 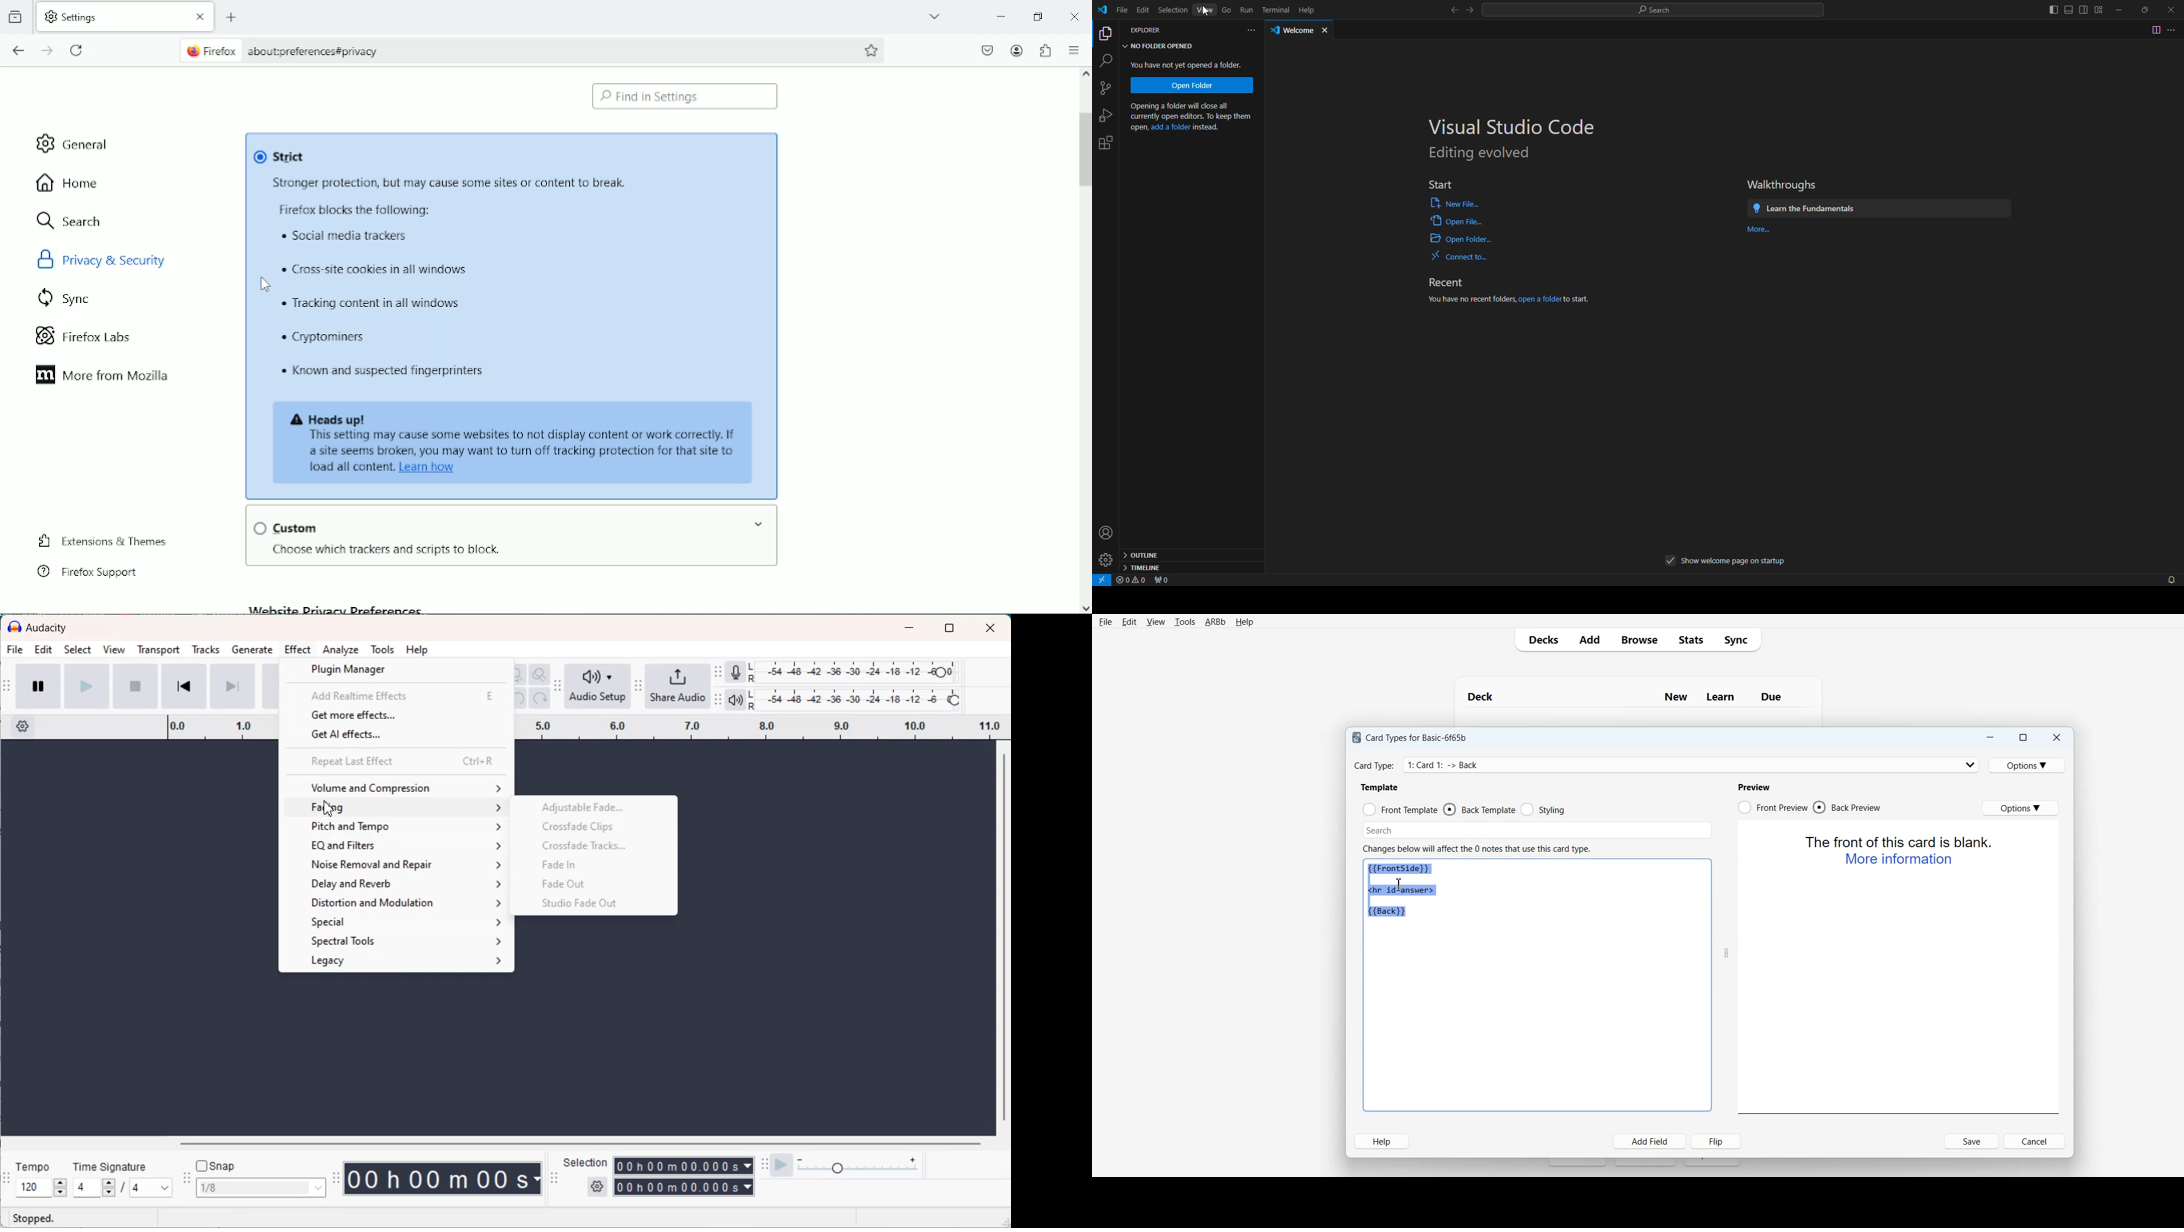 I want to click on Options, so click(x=2029, y=764).